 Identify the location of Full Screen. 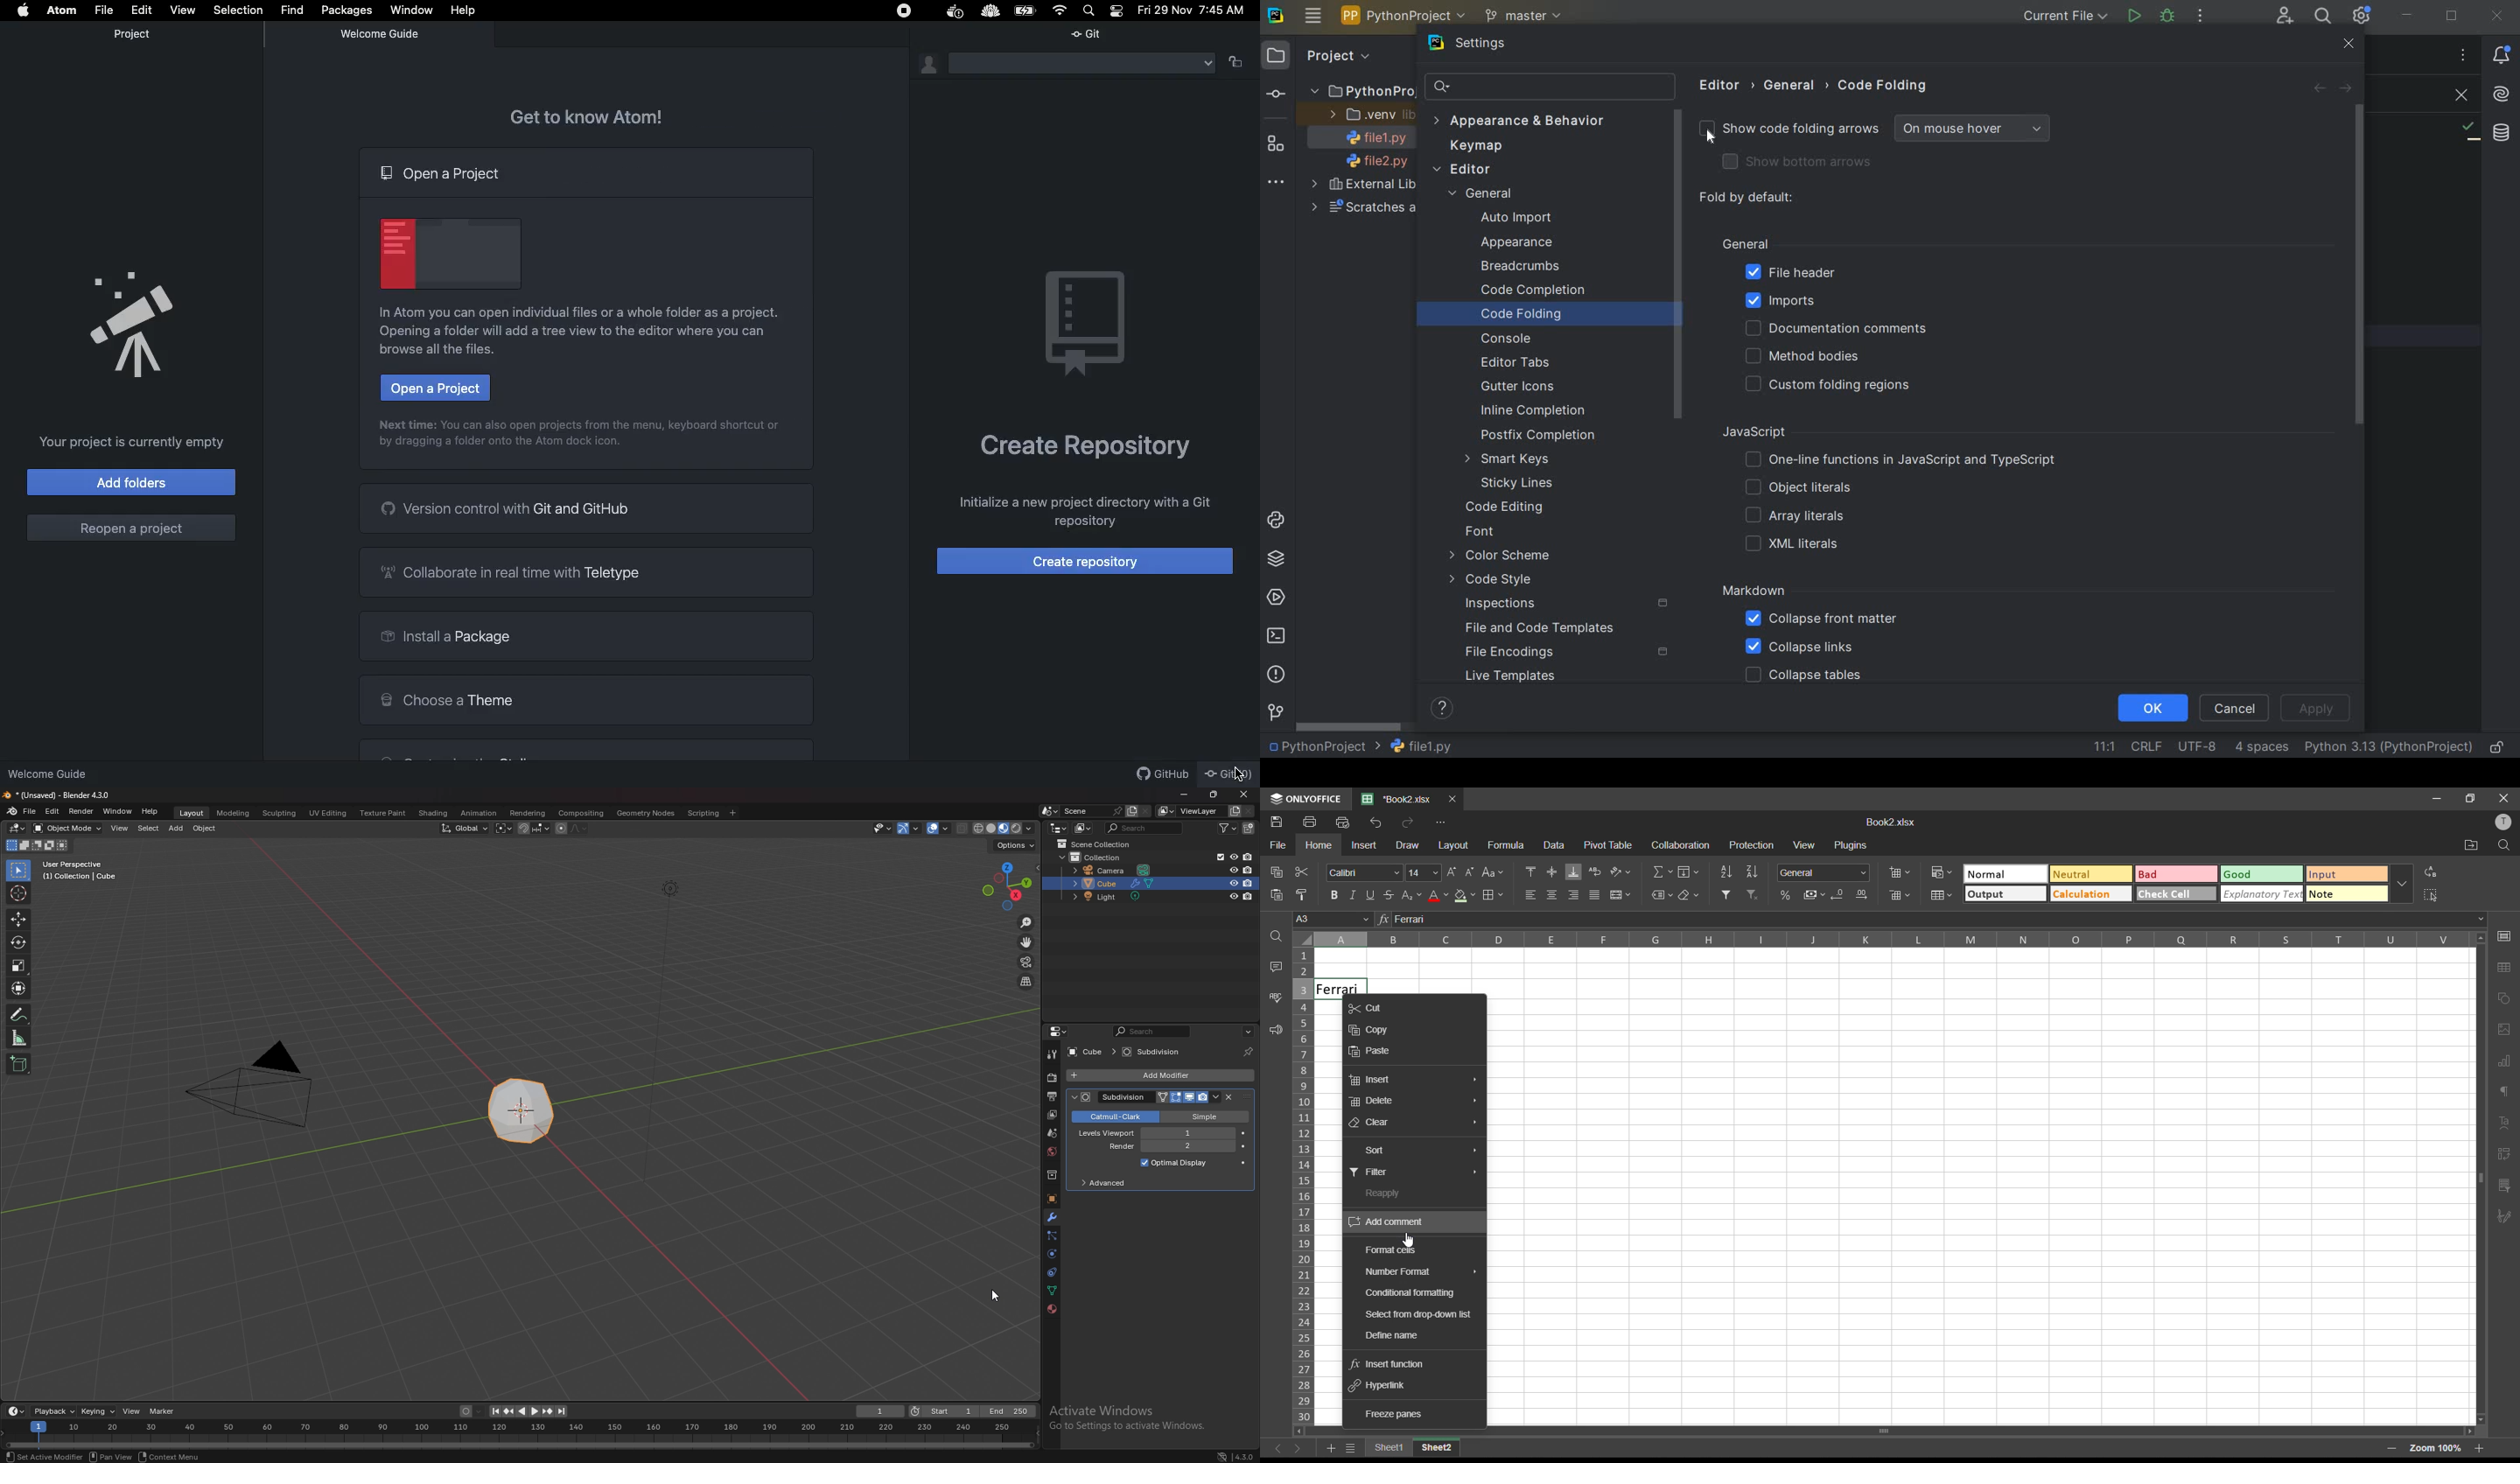
(2471, 799).